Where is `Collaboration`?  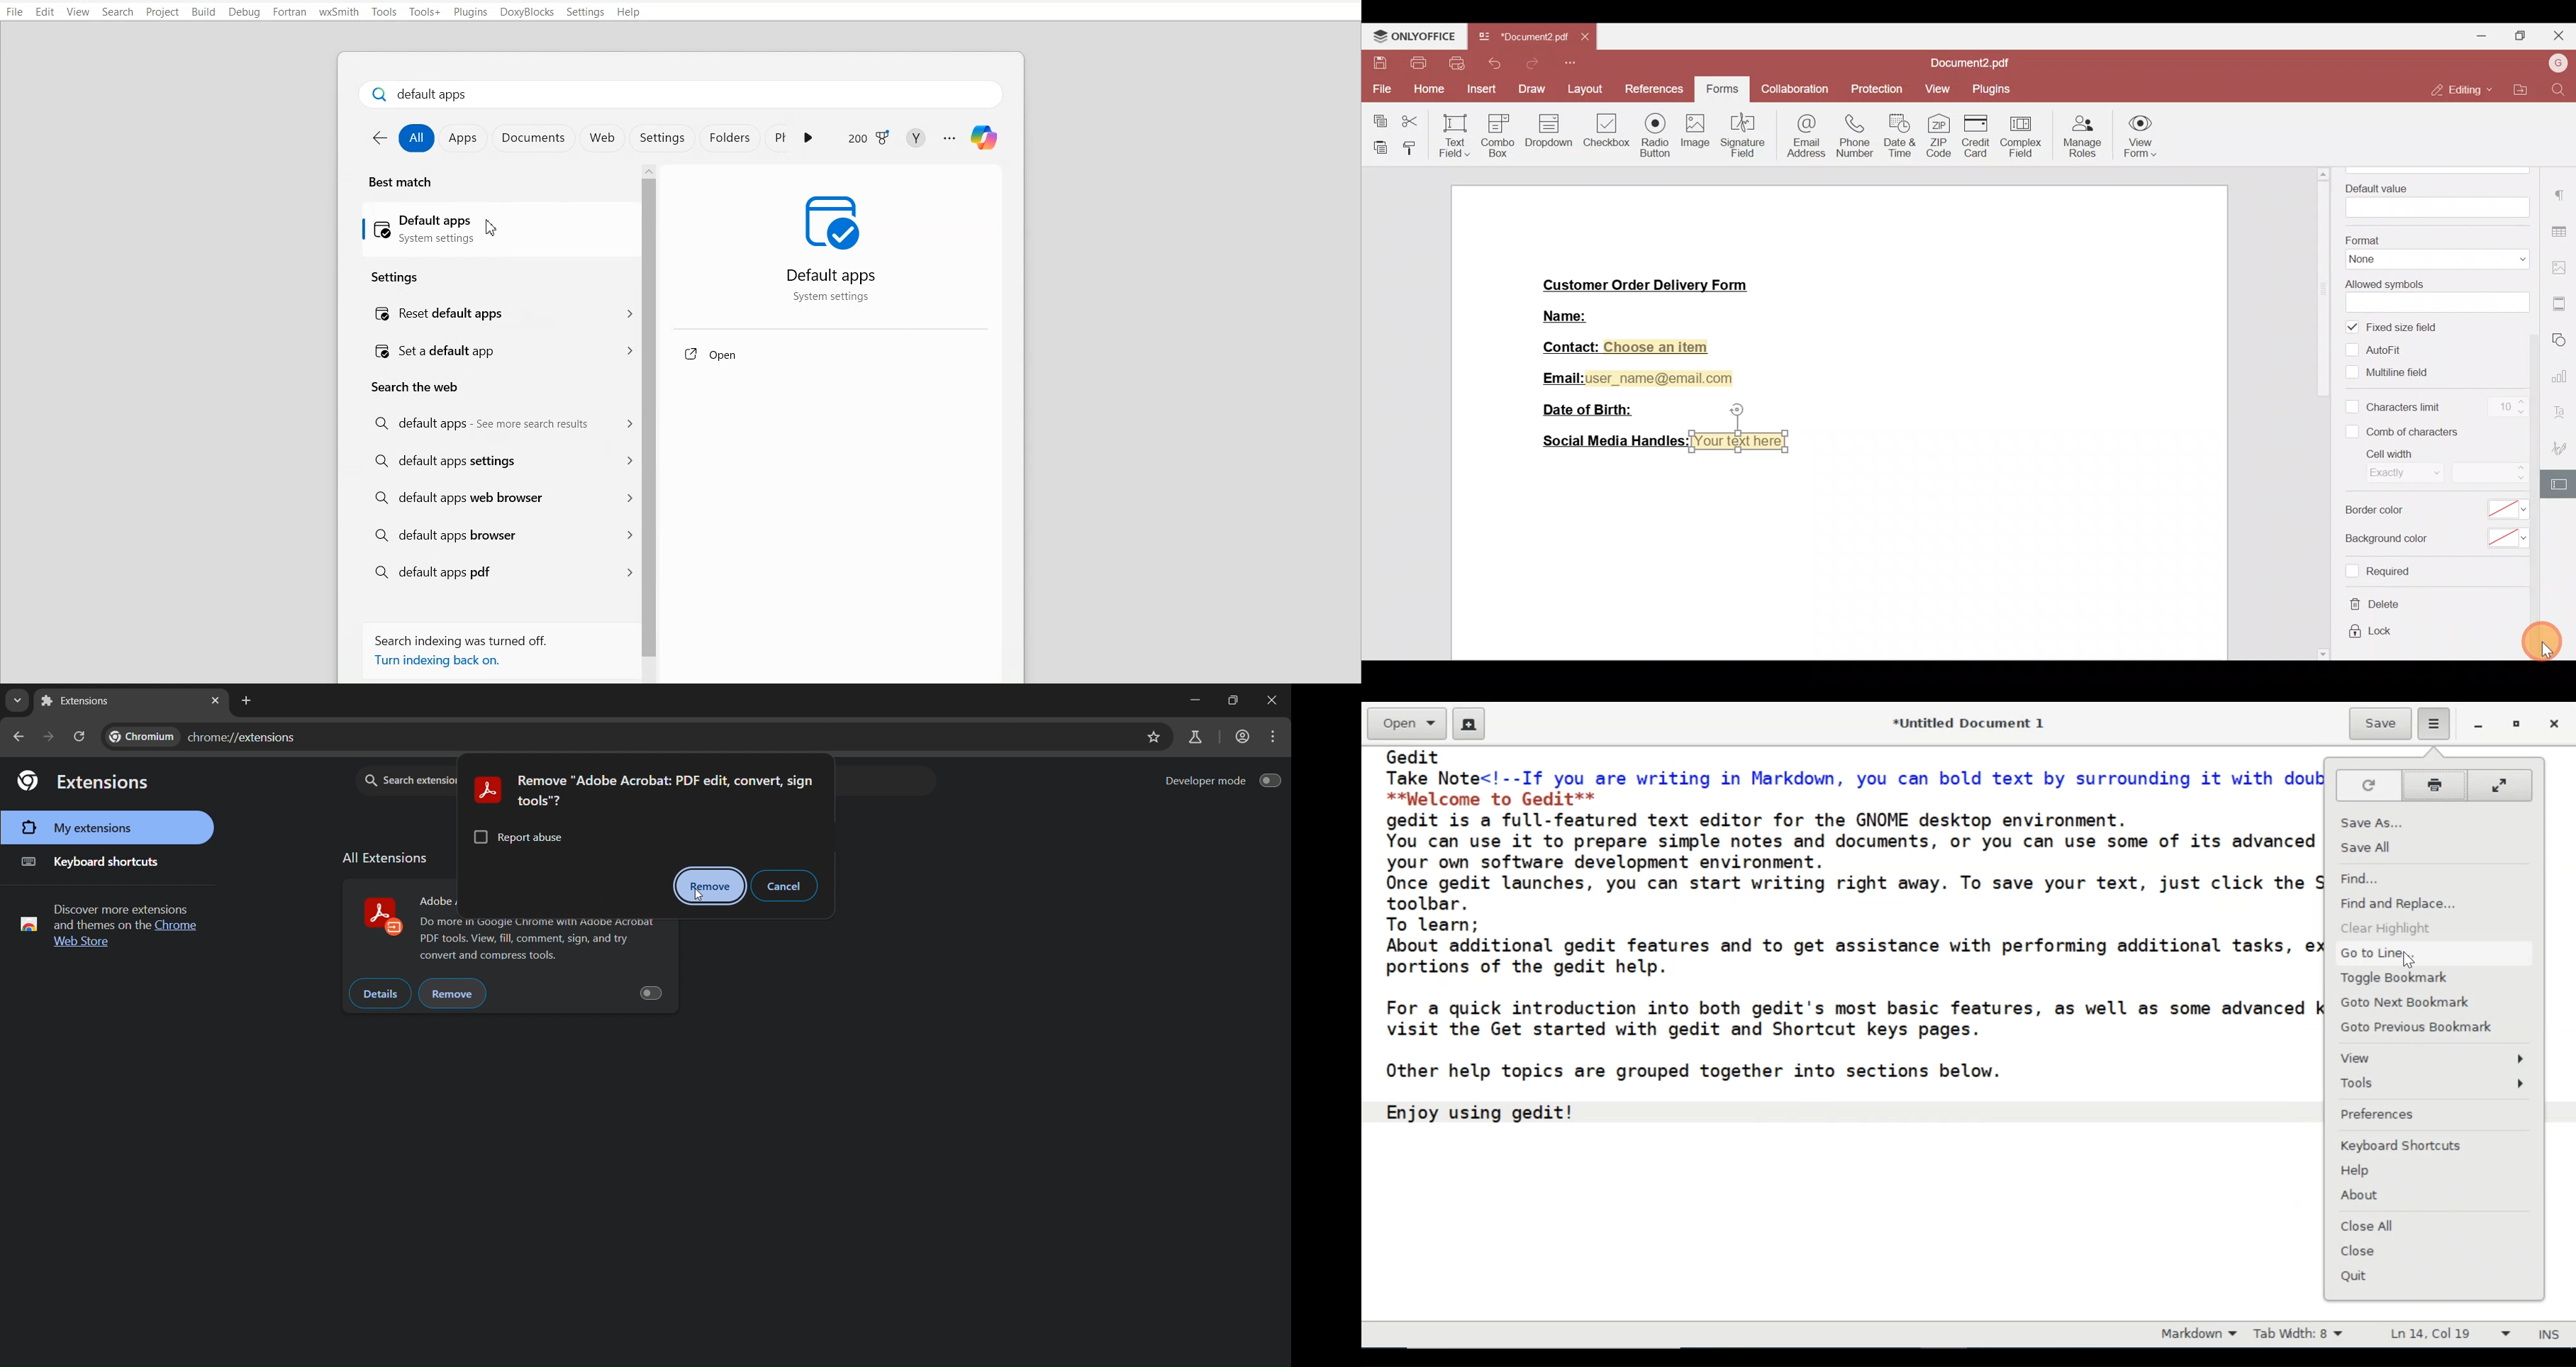 Collaboration is located at coordinates (1796, 91).